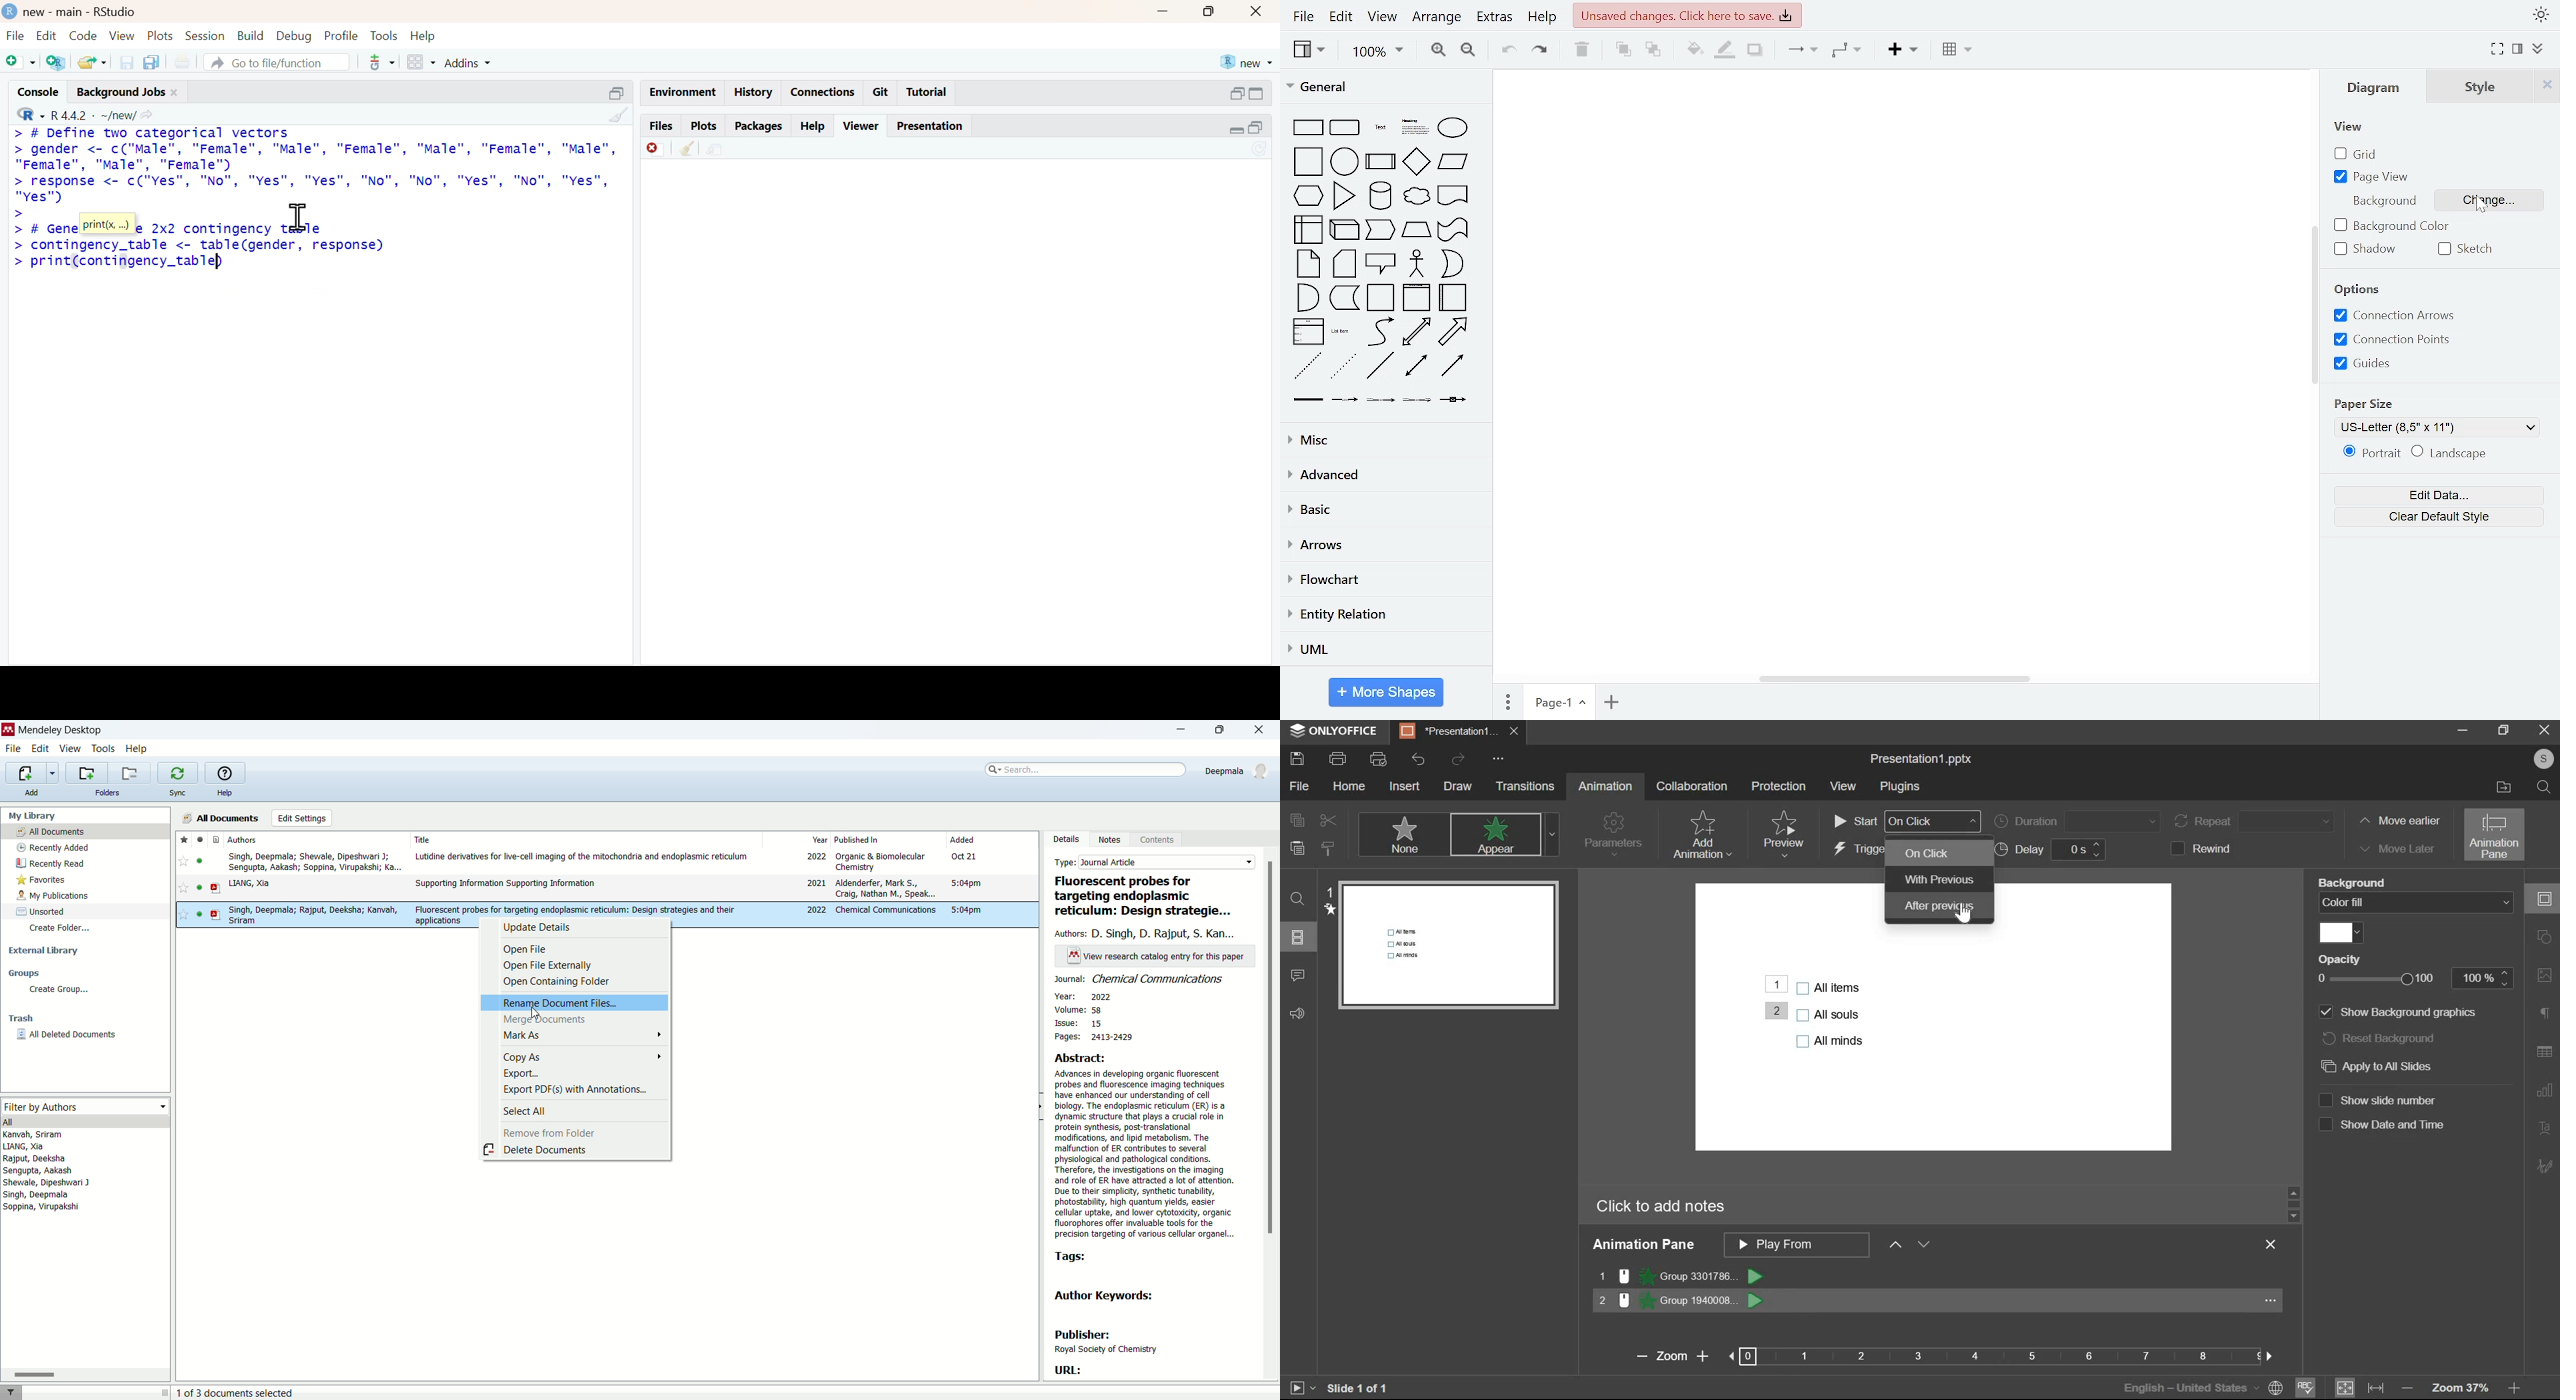  I want to click on show background graphics, so click(2396, 1014).